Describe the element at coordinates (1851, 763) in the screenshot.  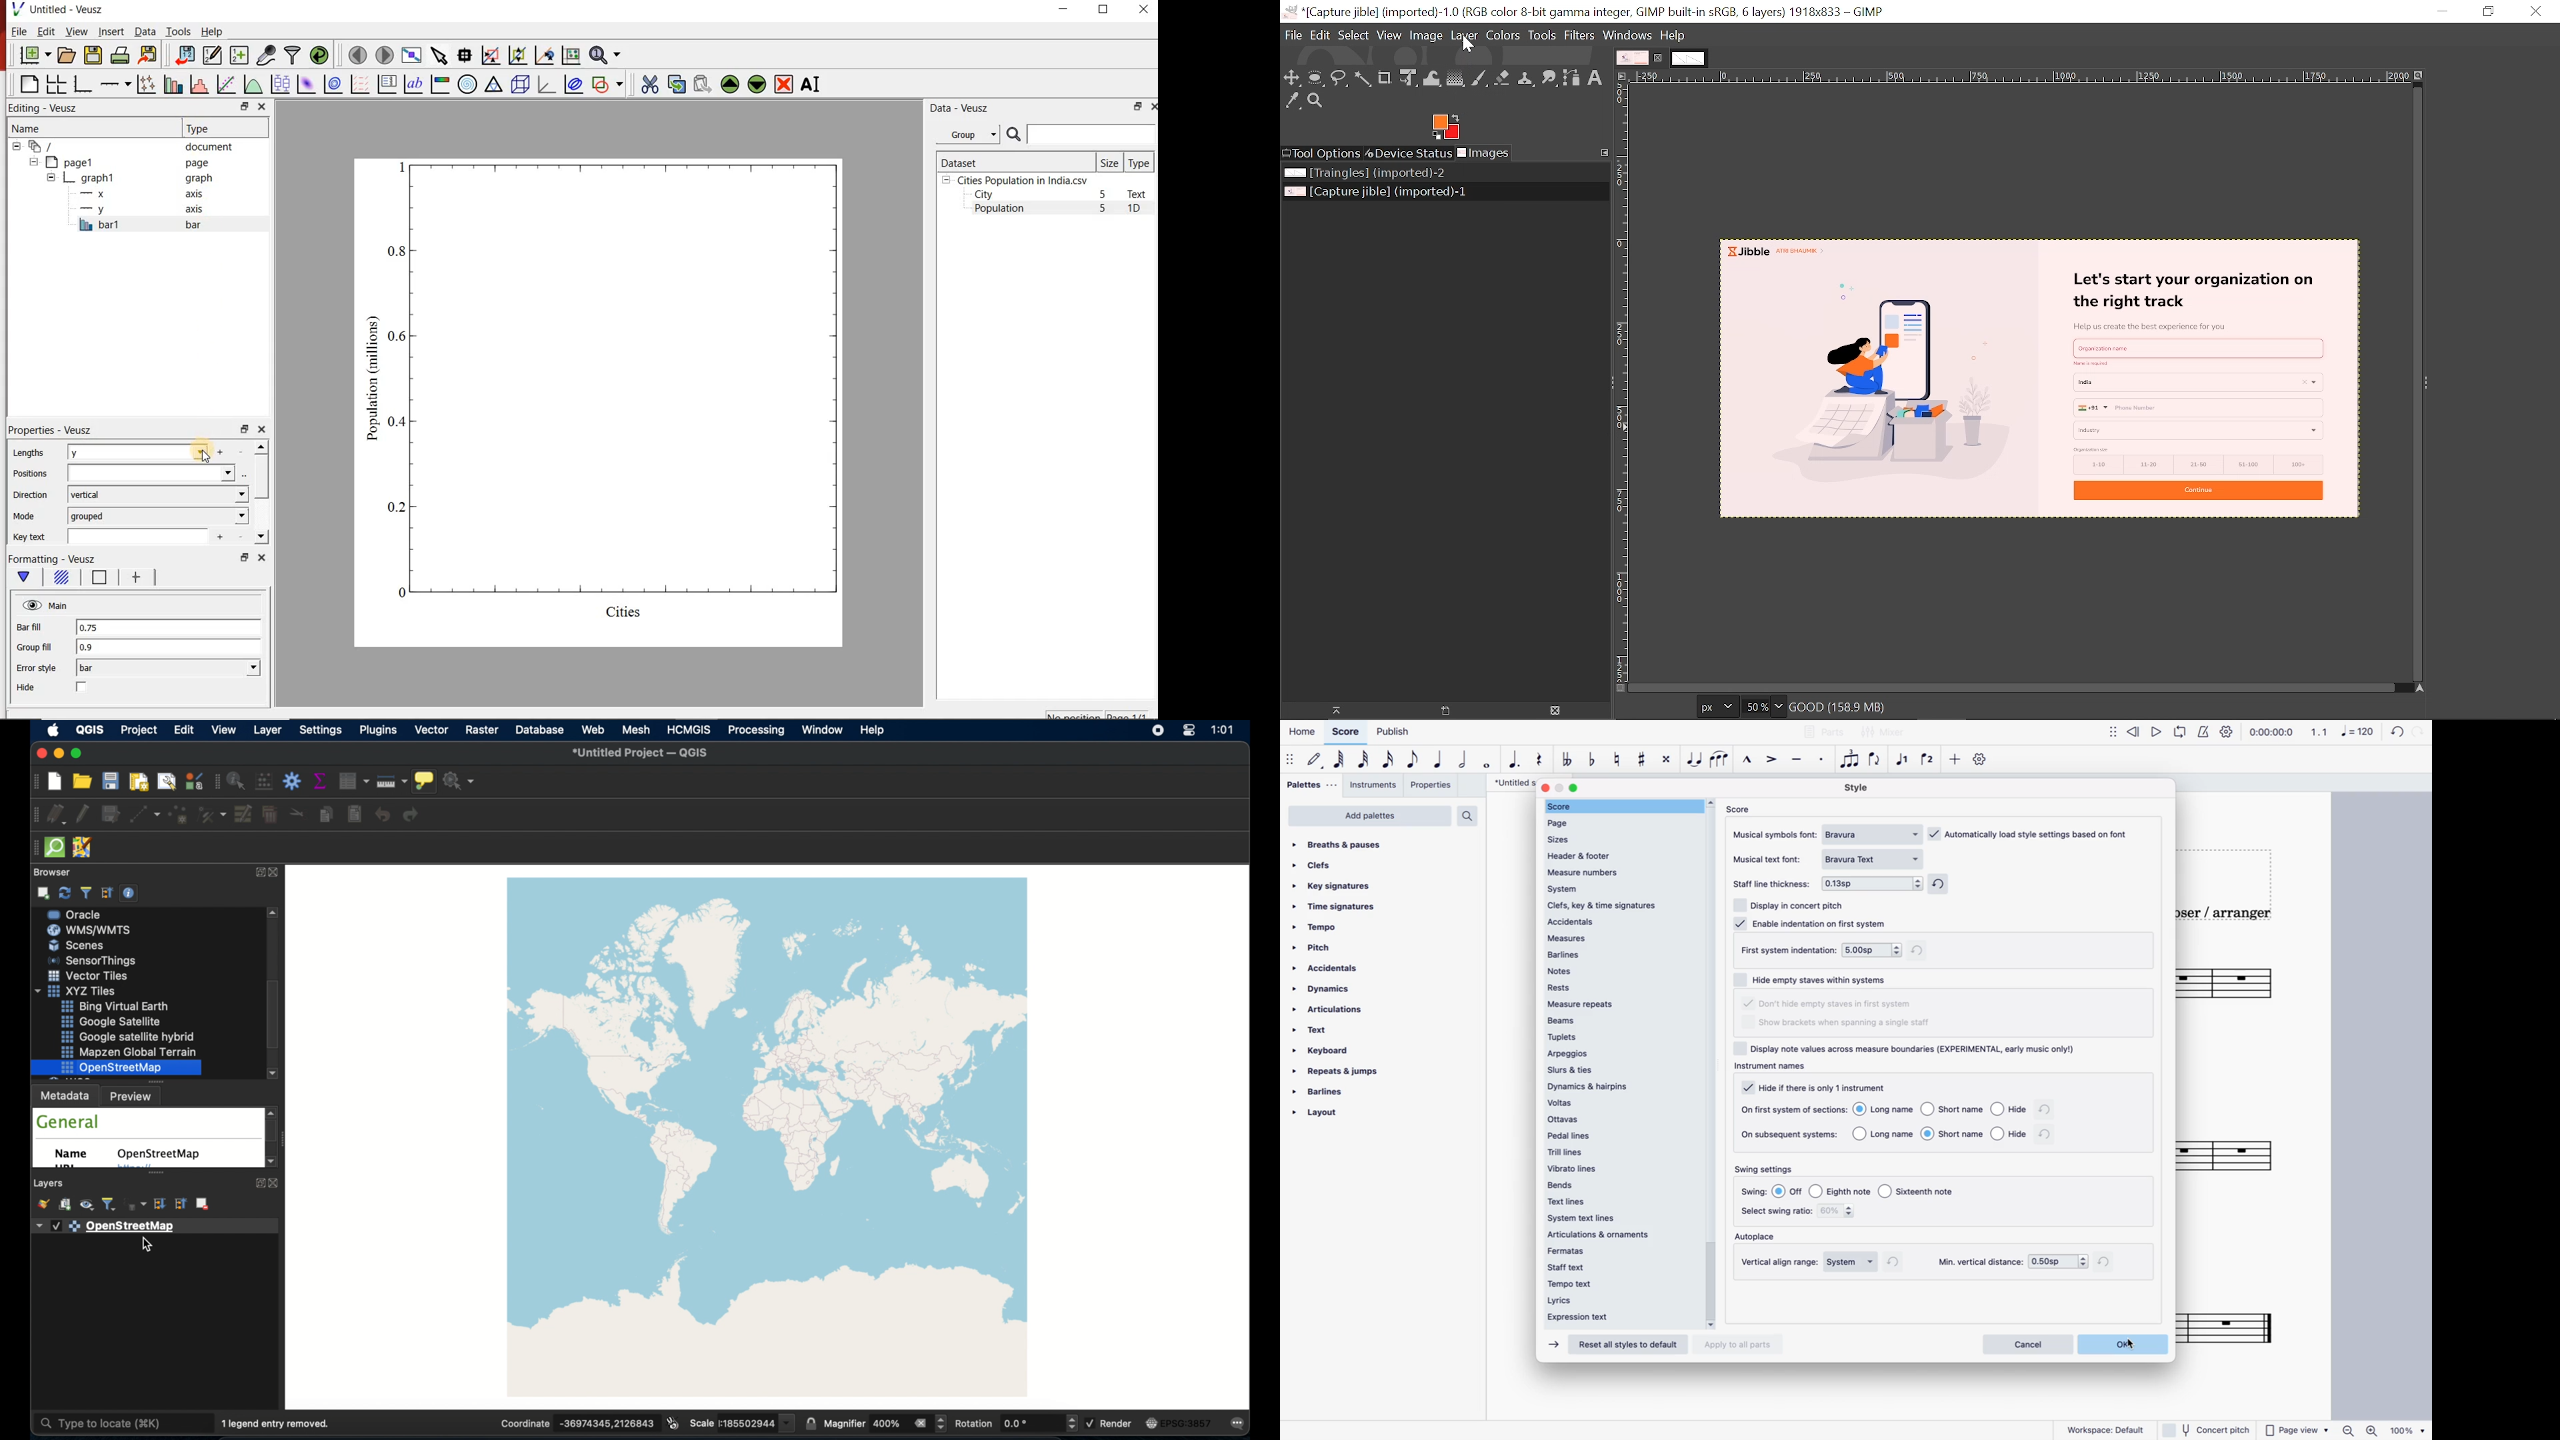
I see `tuplet` at that location.